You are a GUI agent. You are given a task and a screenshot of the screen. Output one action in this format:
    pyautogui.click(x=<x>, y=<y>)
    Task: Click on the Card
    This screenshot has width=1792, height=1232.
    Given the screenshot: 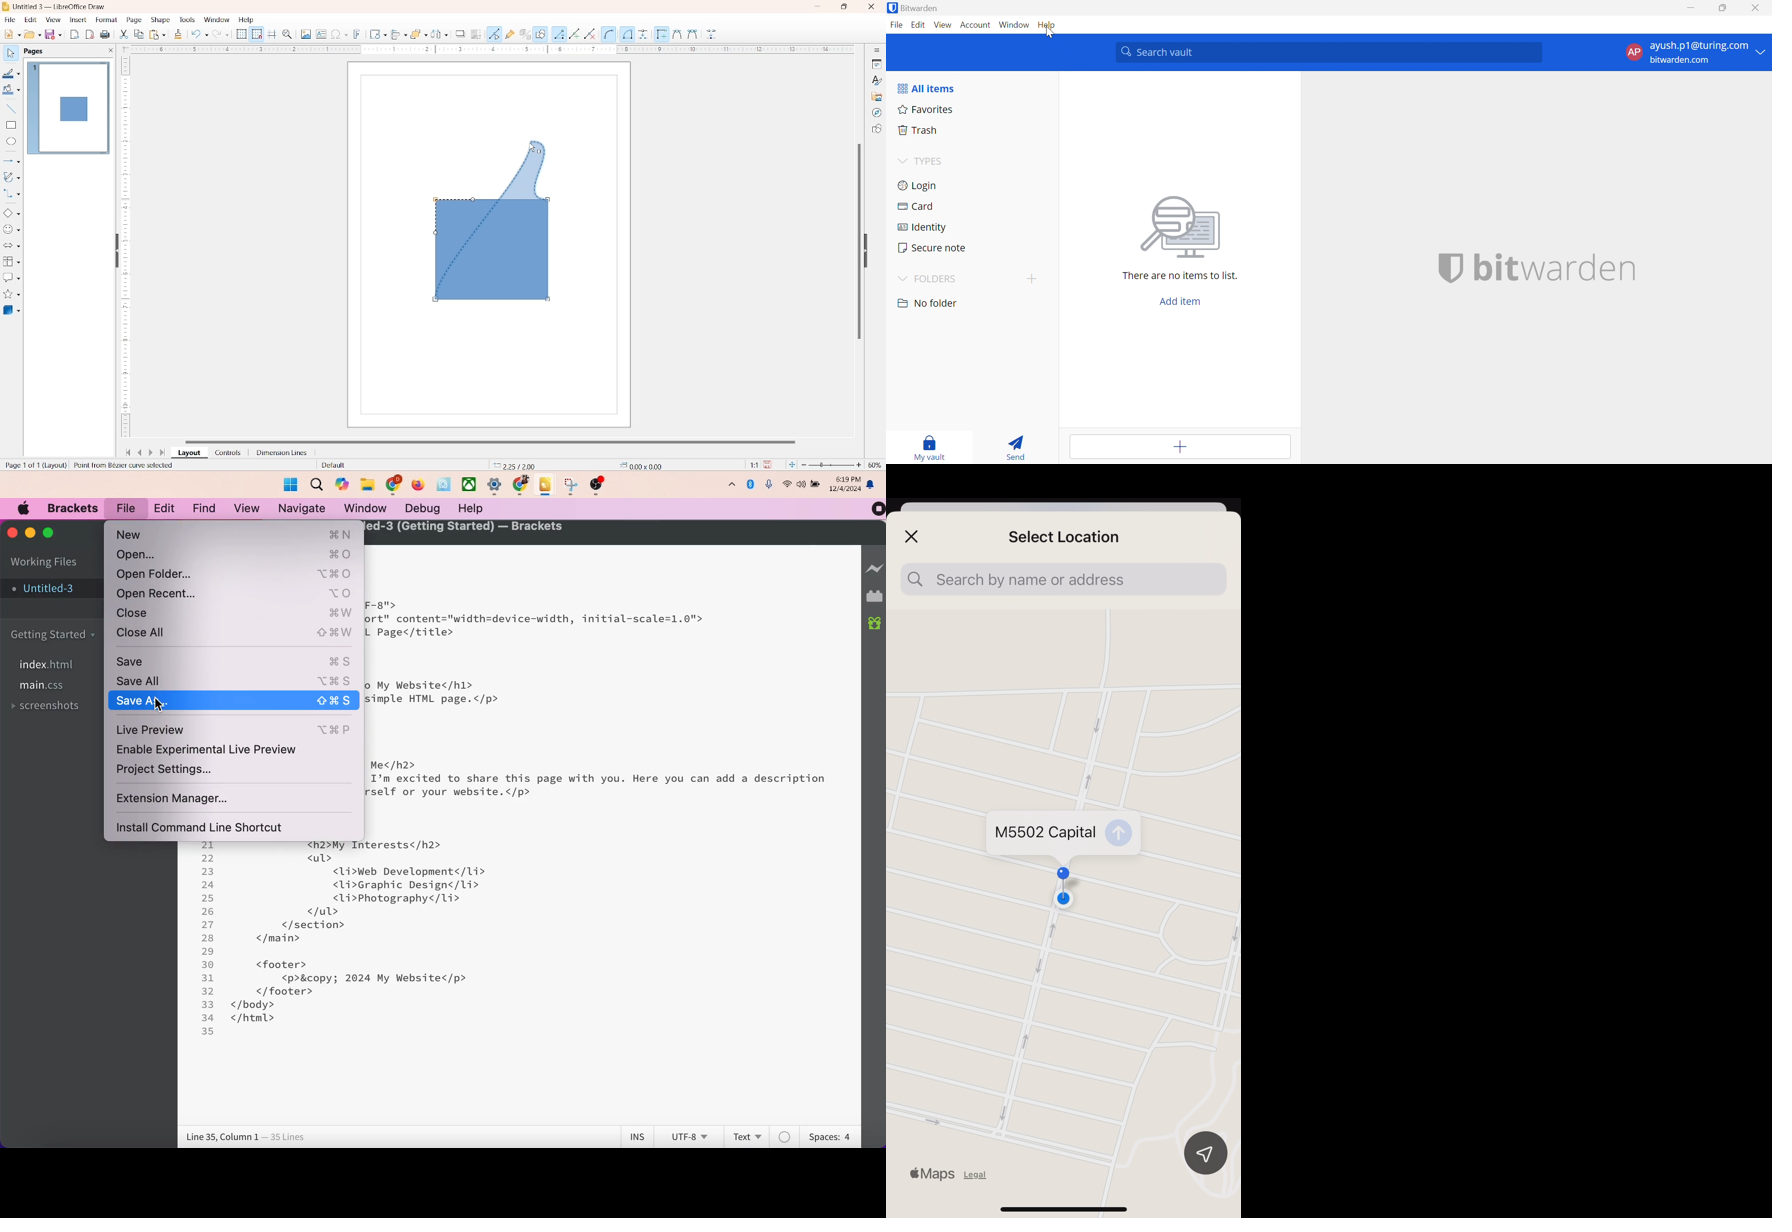 What is the action you would take?
    pyautogui.click(x=973, y=208)
    